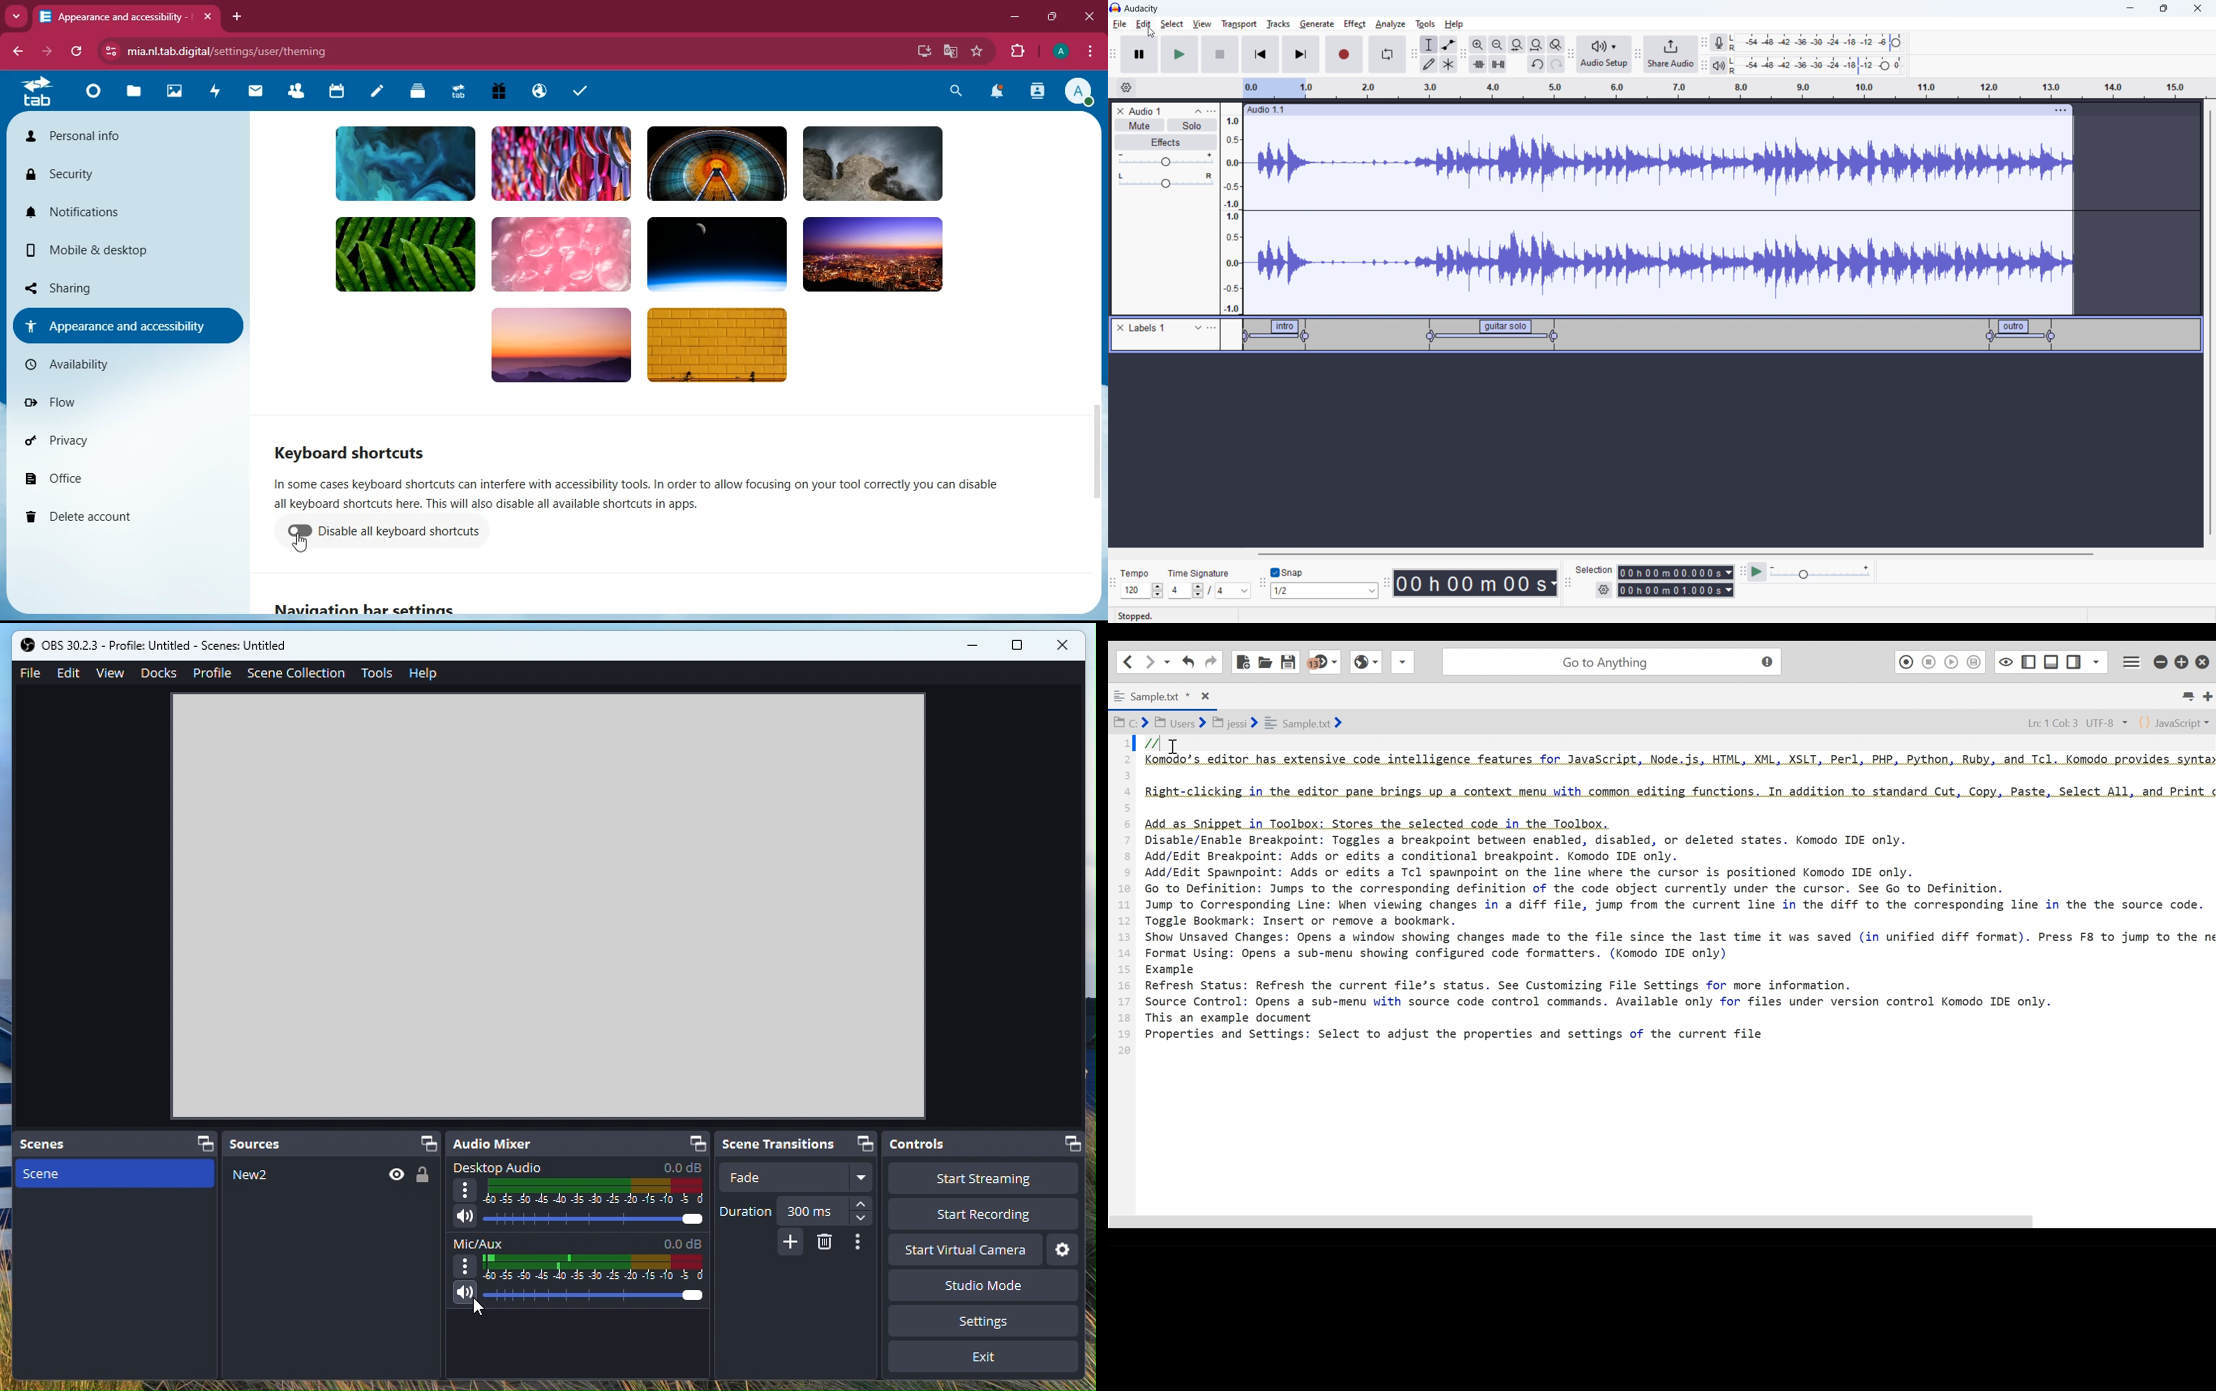 The width and height of the screenshot is (2240, 1400). Describe the element at coordinates (125, 13) in the screenshot. I see `tab` at that location.